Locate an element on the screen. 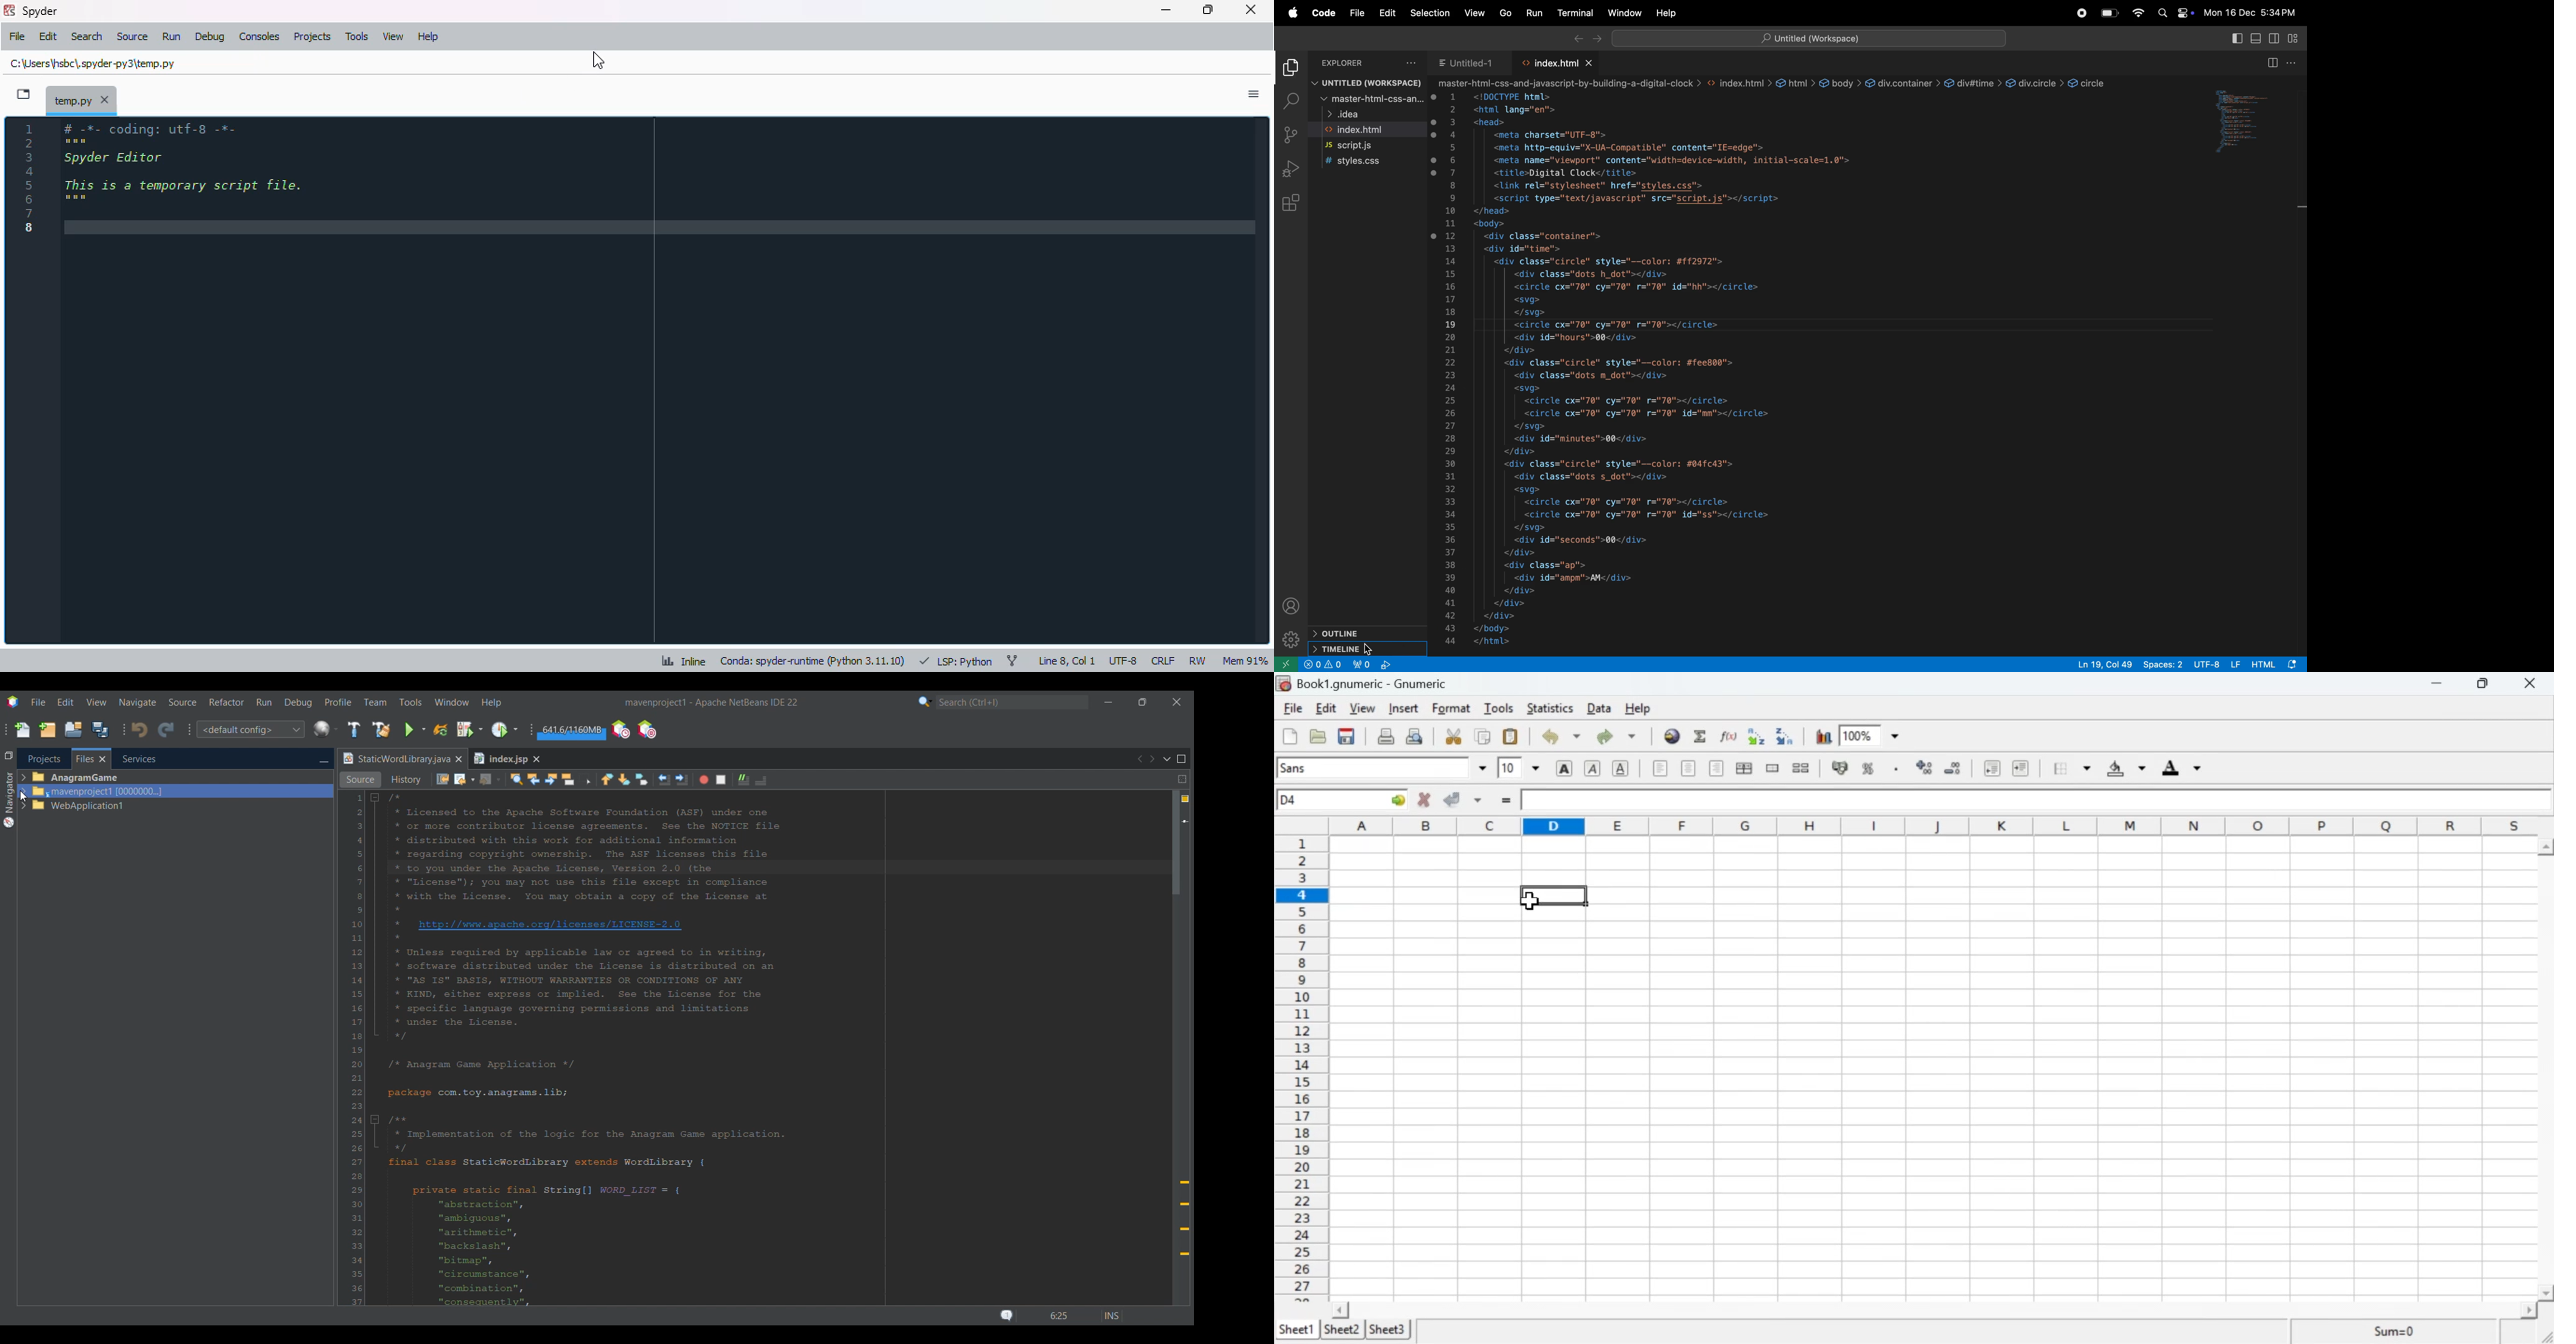 The height and width of the screenshot is (1344, 2576). Find next occurrence  is located at coordinates (551, 779).